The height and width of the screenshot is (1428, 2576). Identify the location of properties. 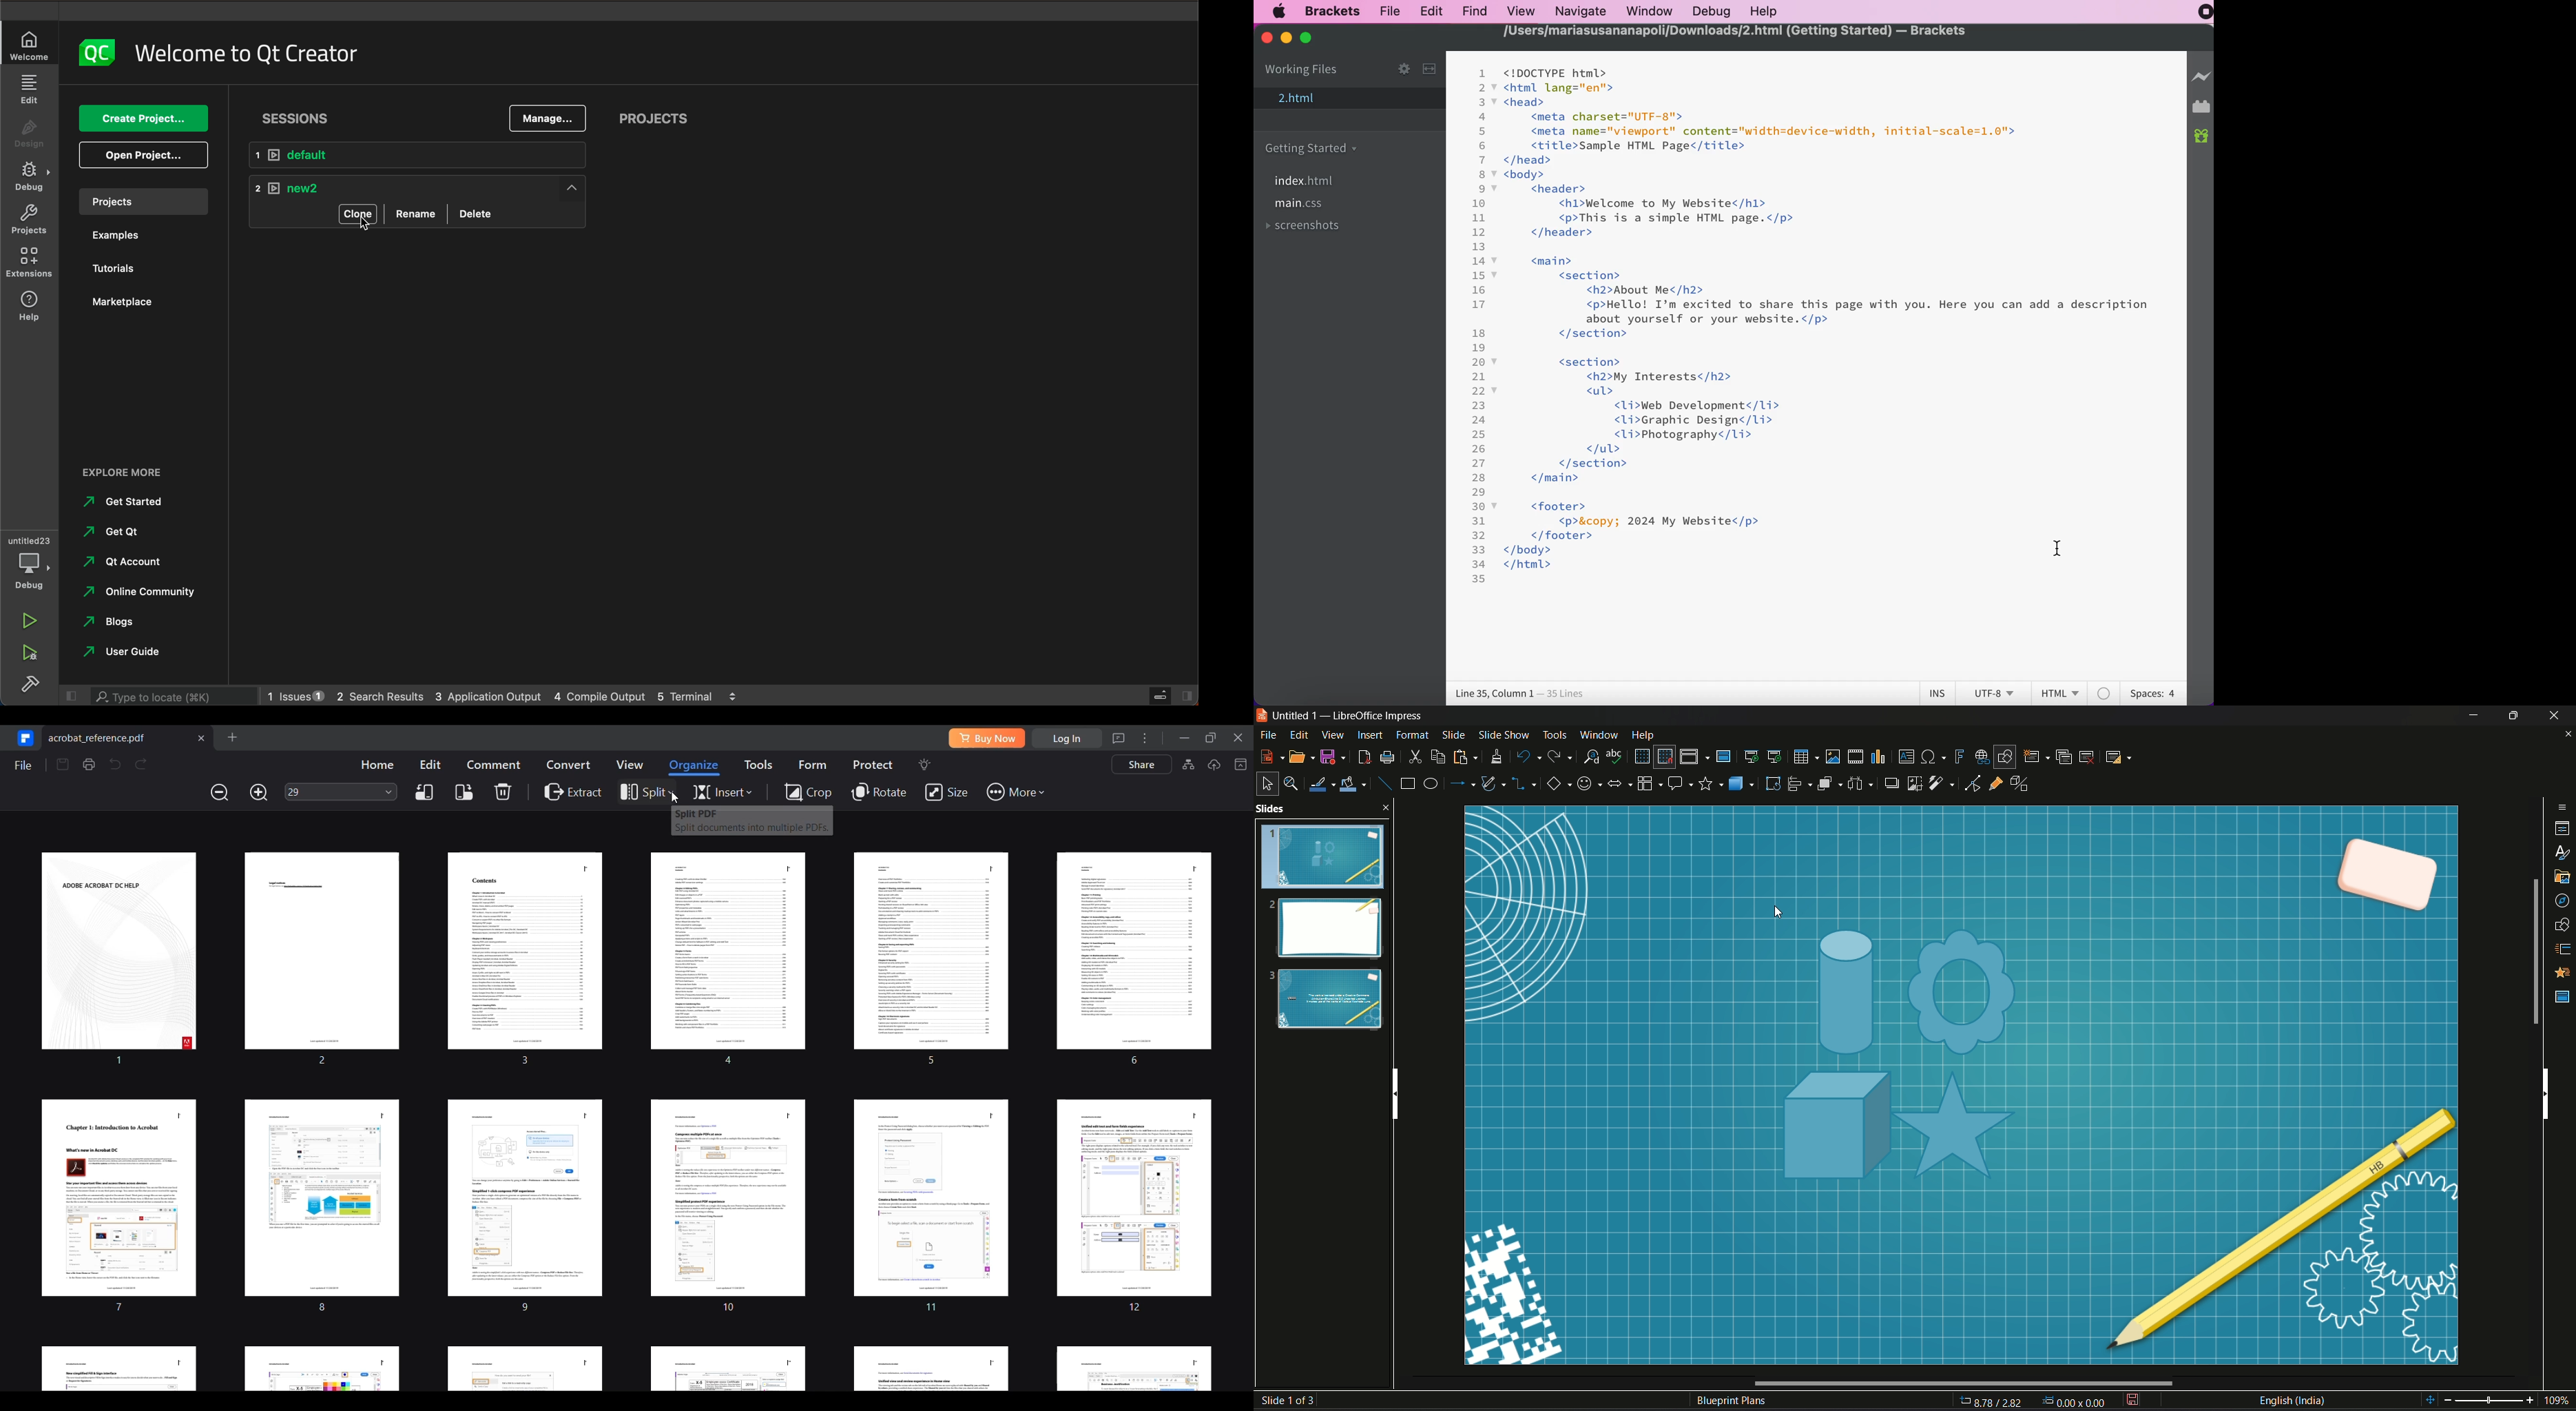
(2563, 830).